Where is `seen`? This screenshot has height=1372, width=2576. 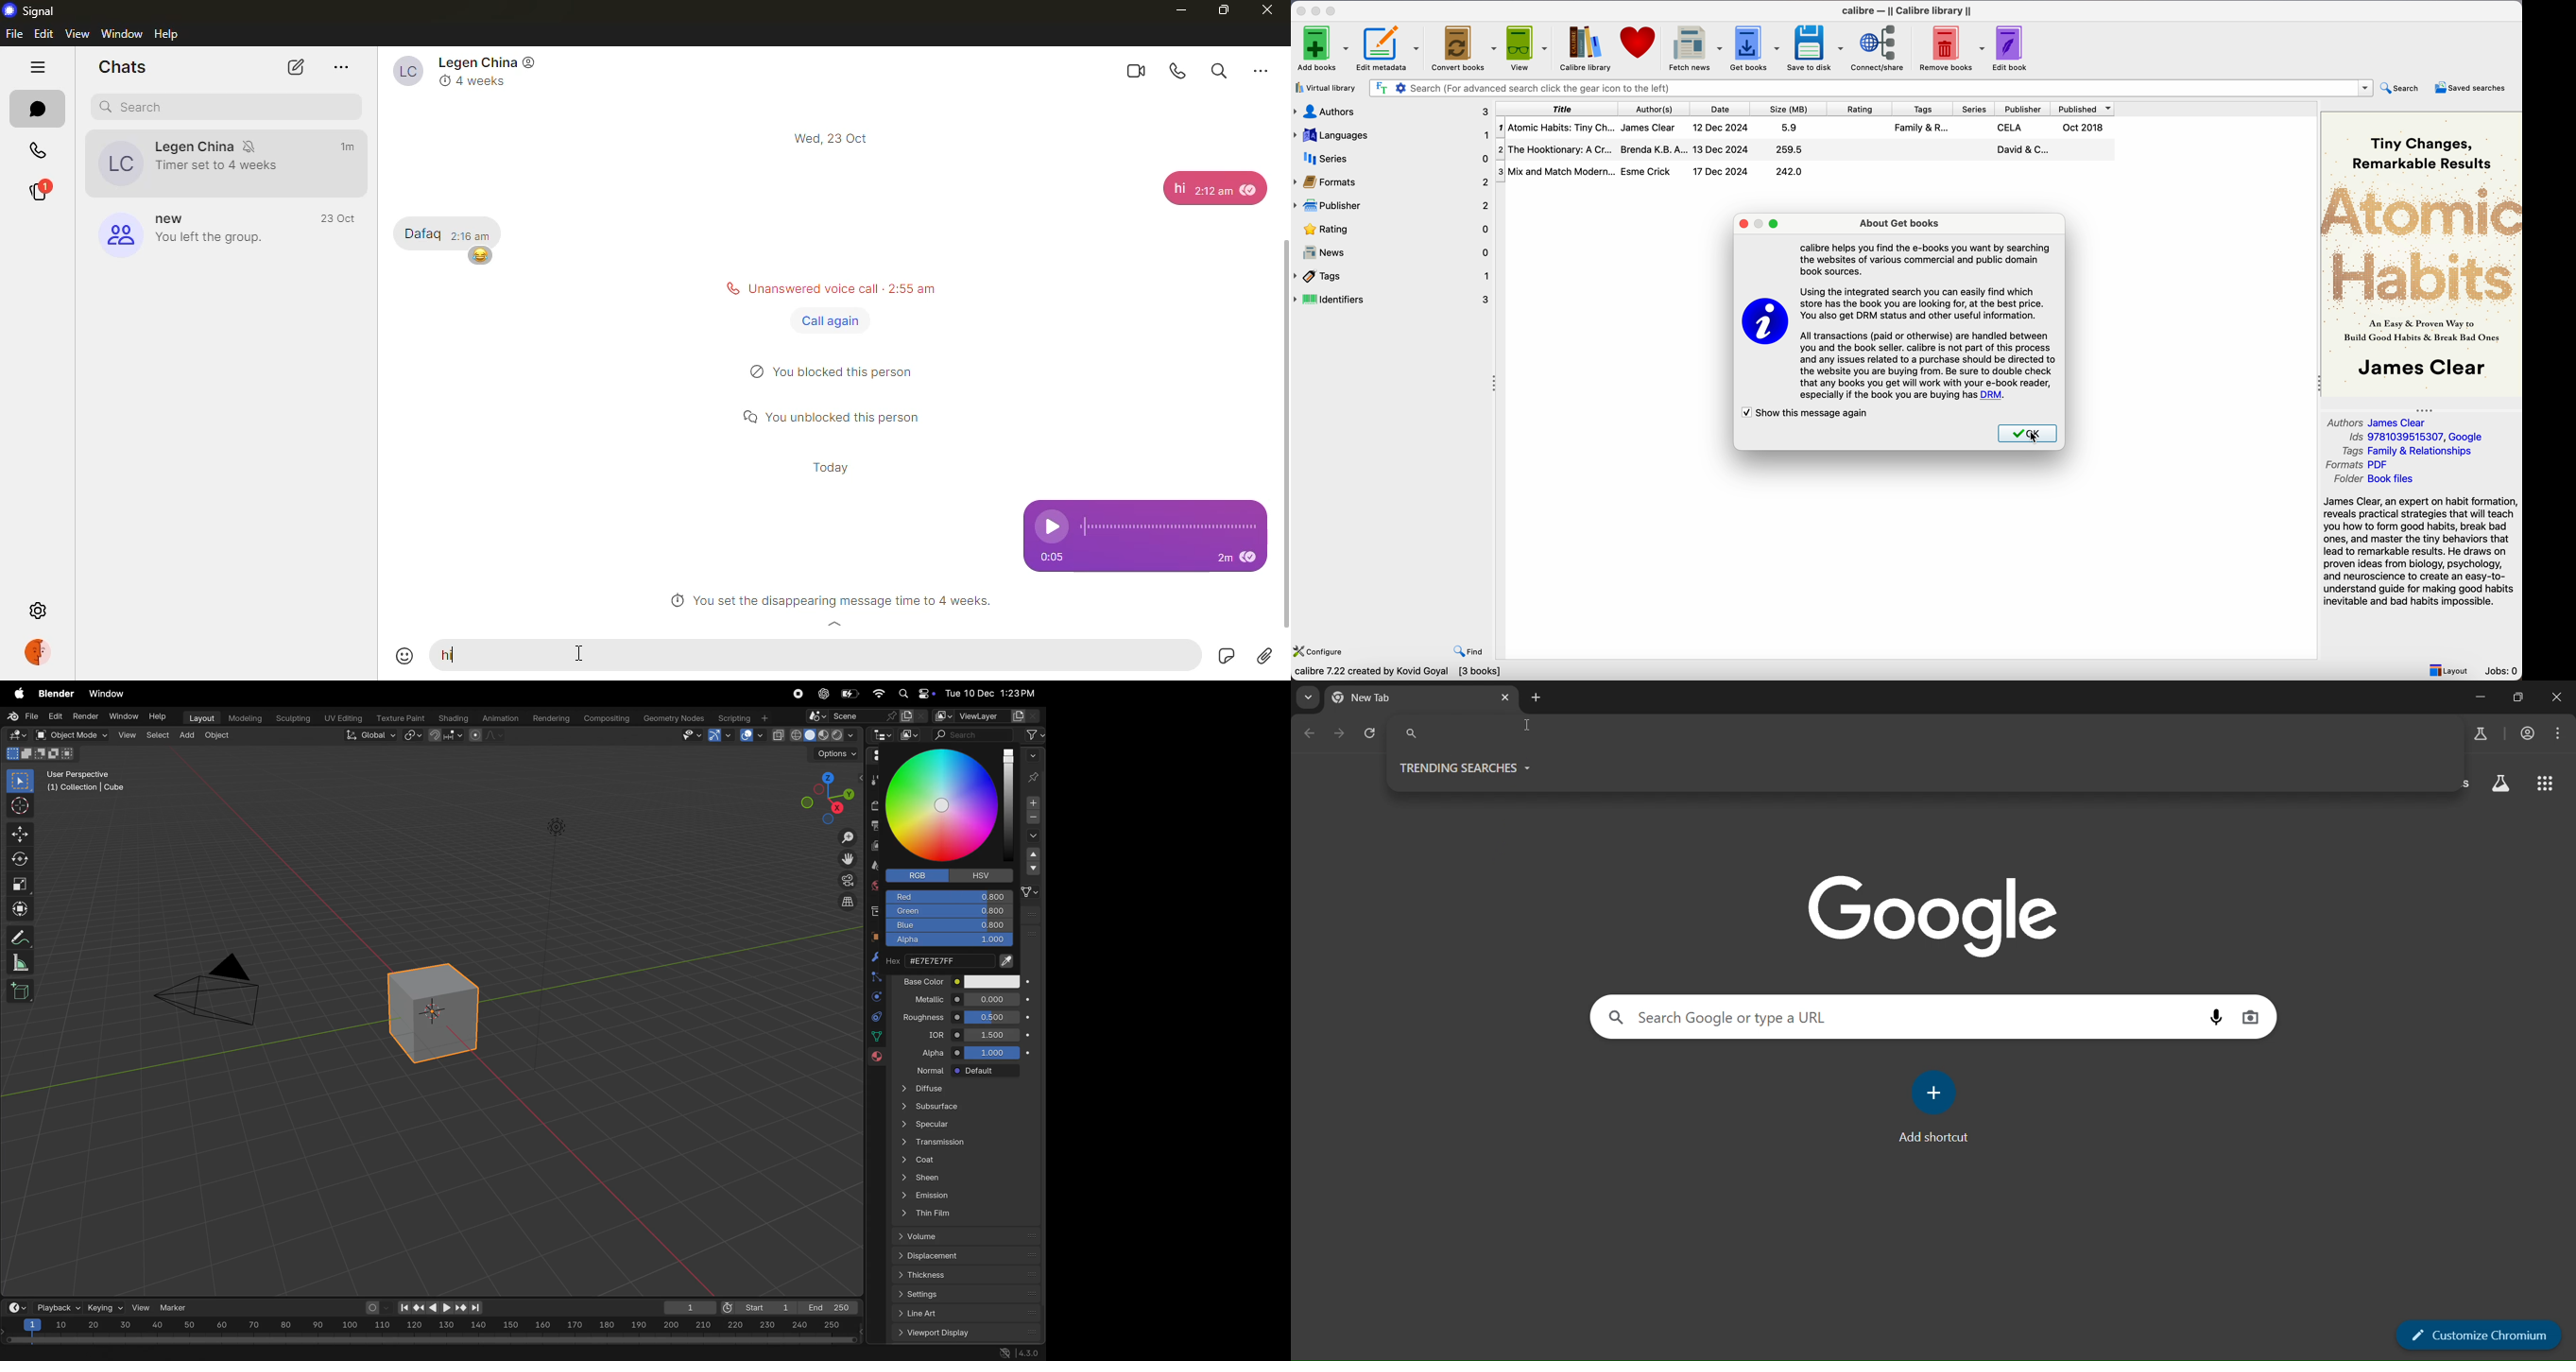
seen is located at coordinates (1250, 188).